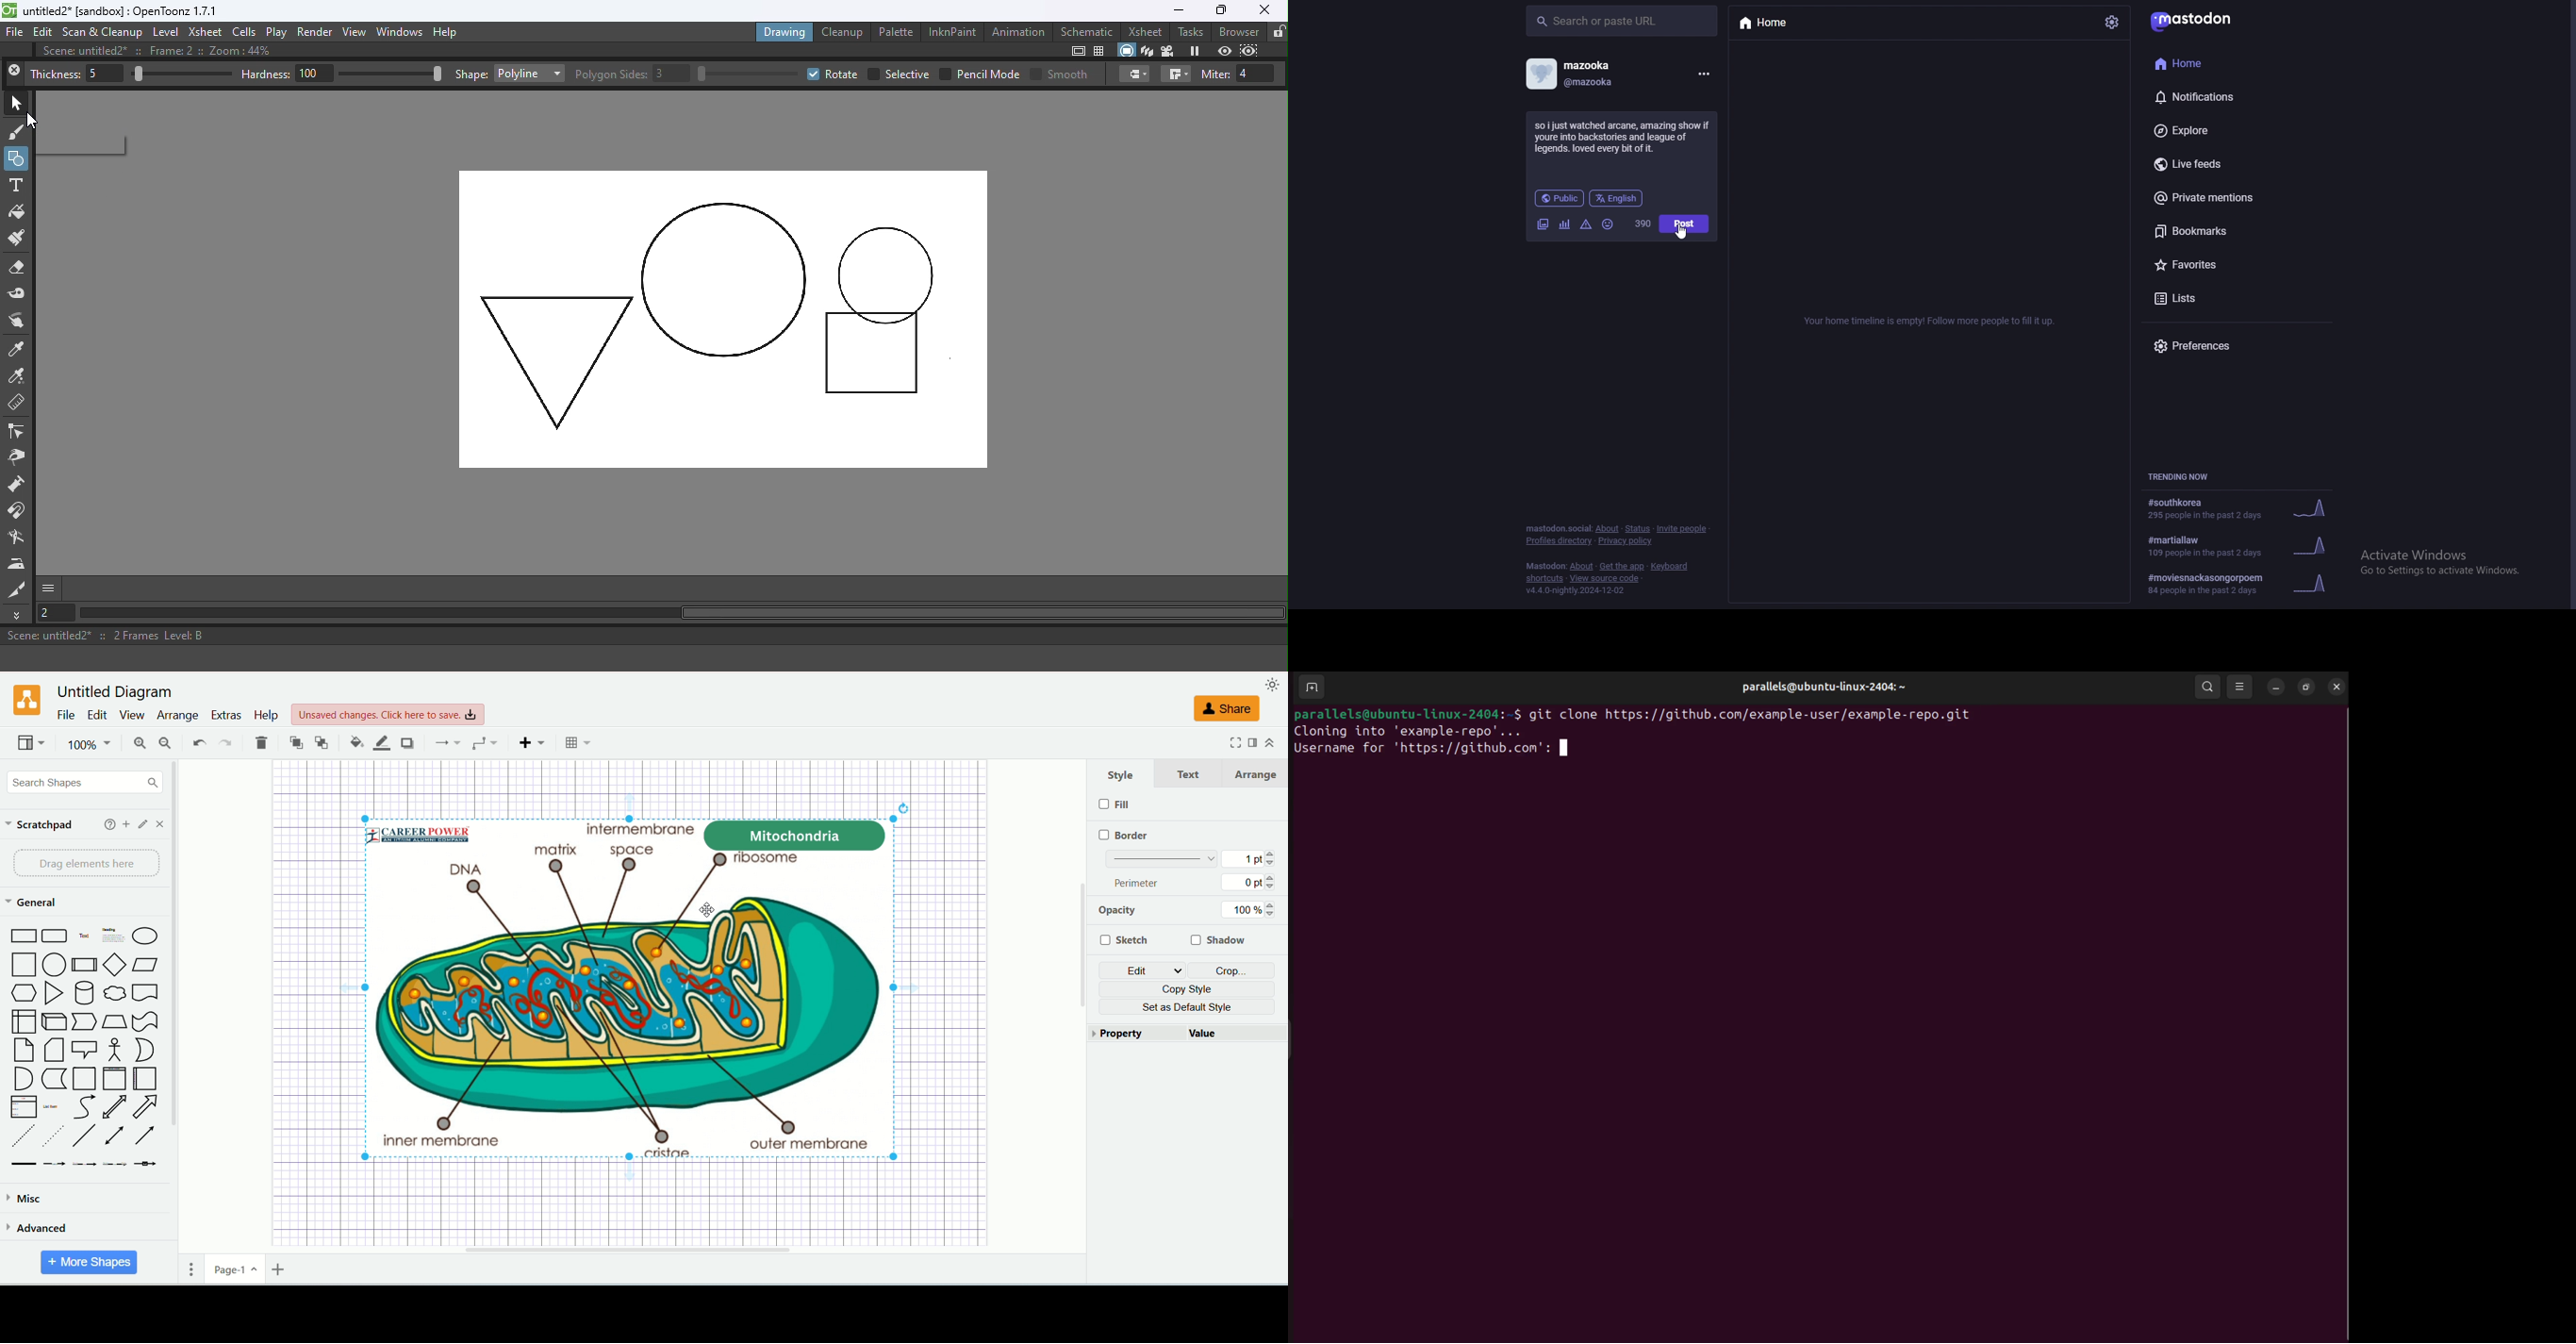  Describe the element at coordinates (144, 824) in the screenshot. I see `edit` at that location.